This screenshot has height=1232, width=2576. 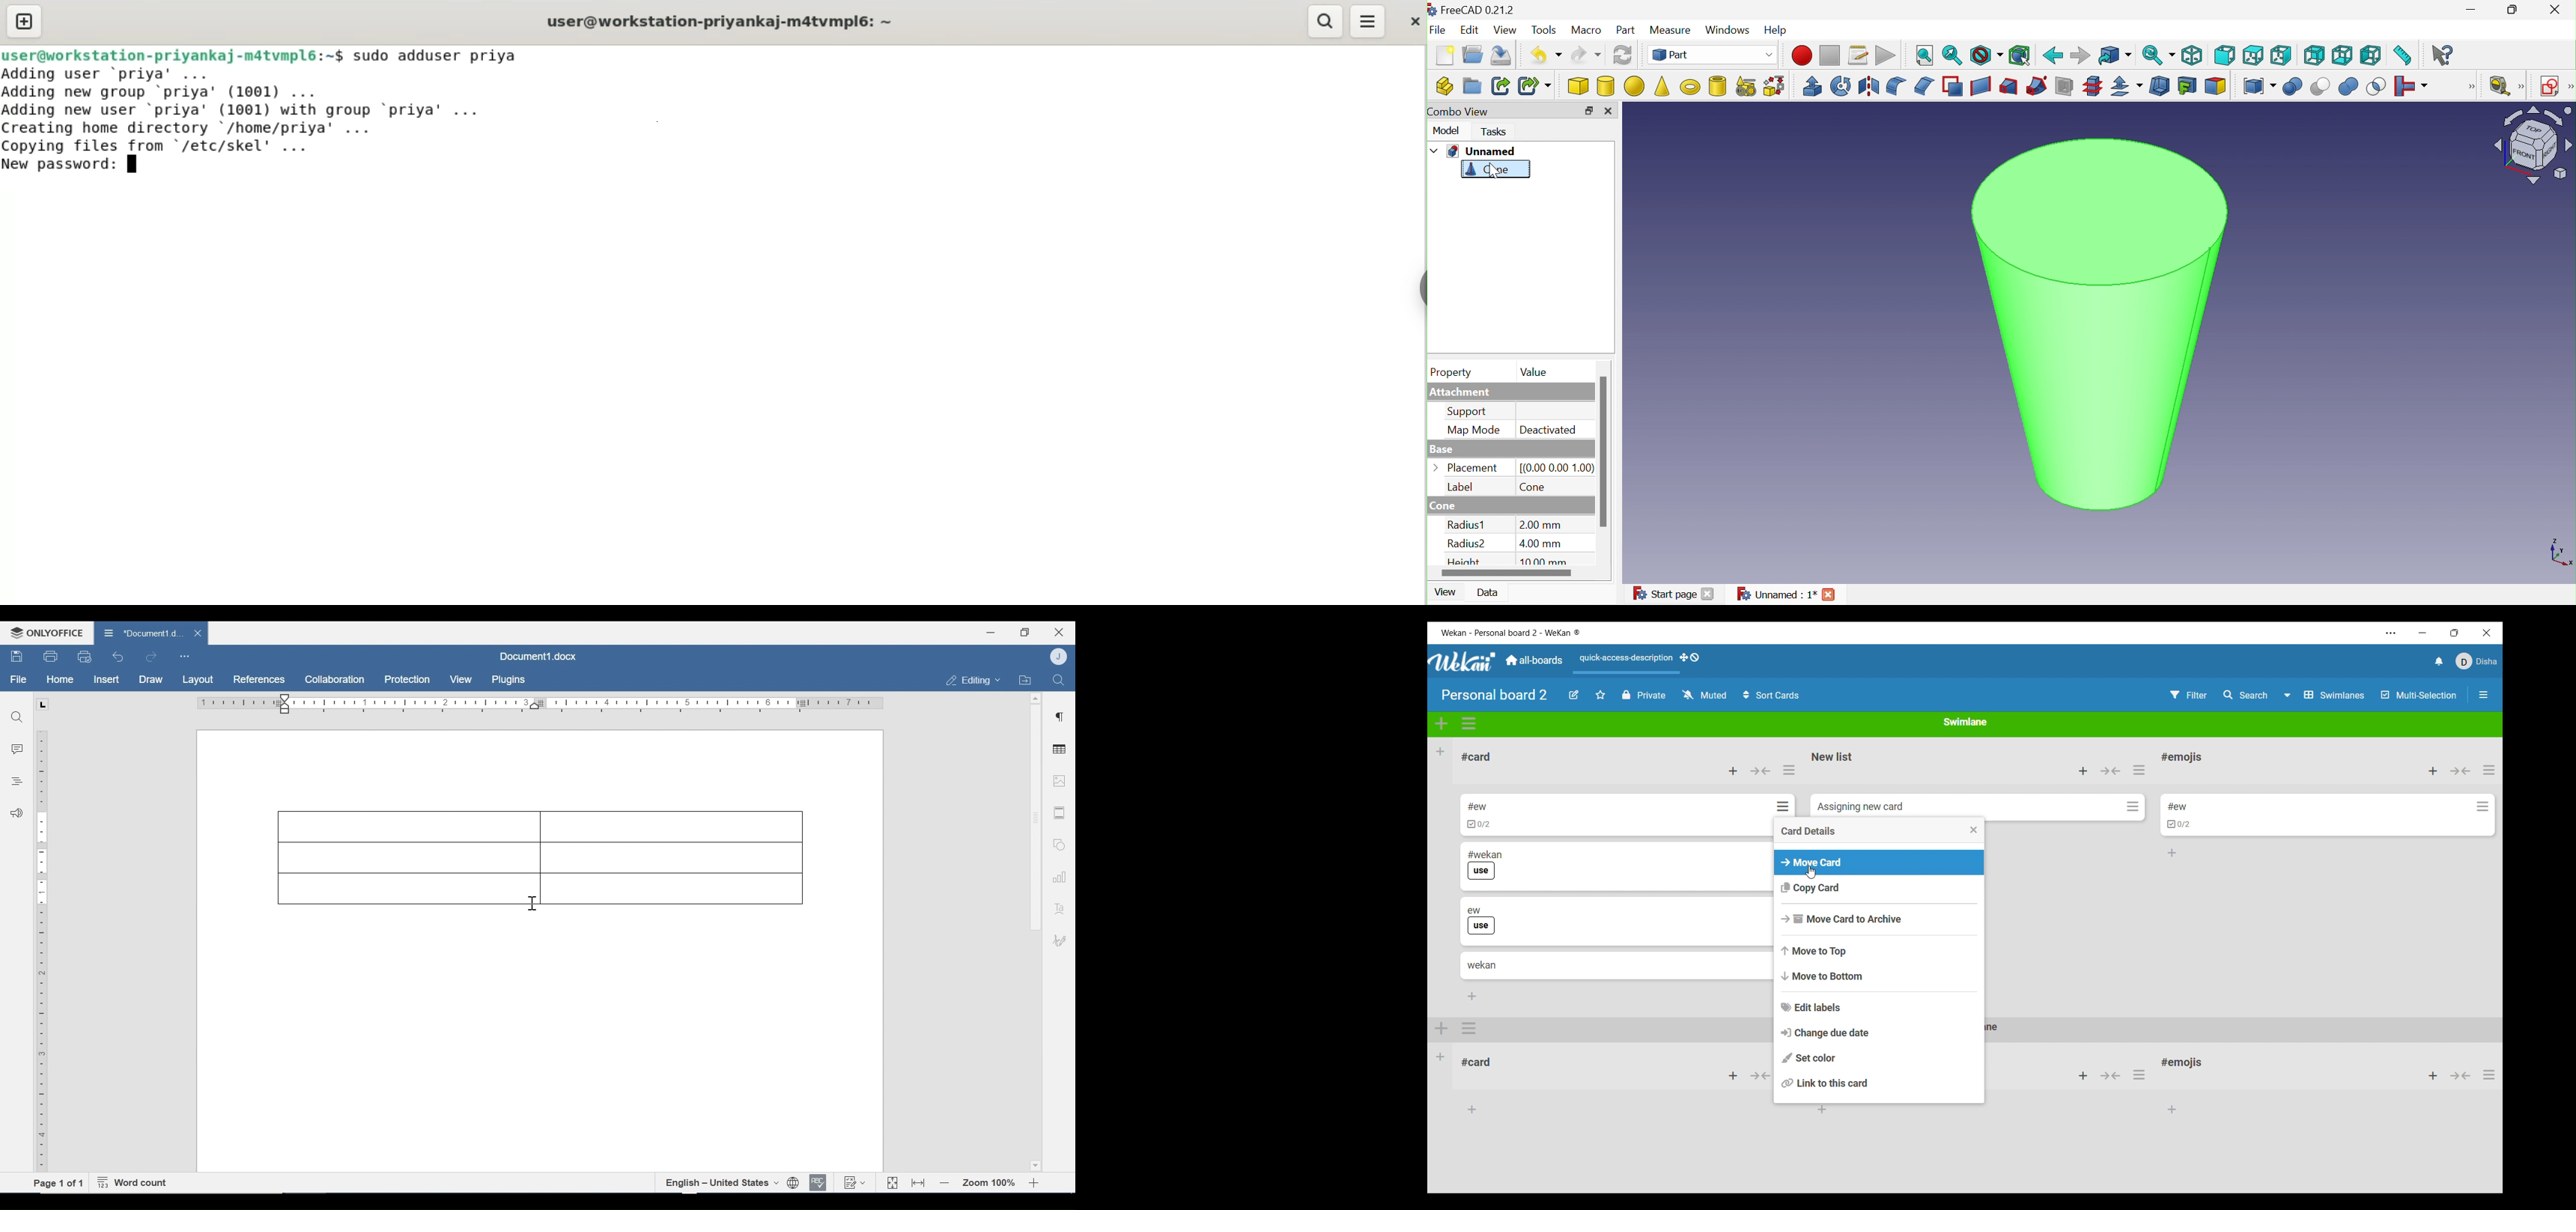 What do you see at coordinates (1442, 450) in the screenshot?
I see `Base` at bounding box center [1442, 450].